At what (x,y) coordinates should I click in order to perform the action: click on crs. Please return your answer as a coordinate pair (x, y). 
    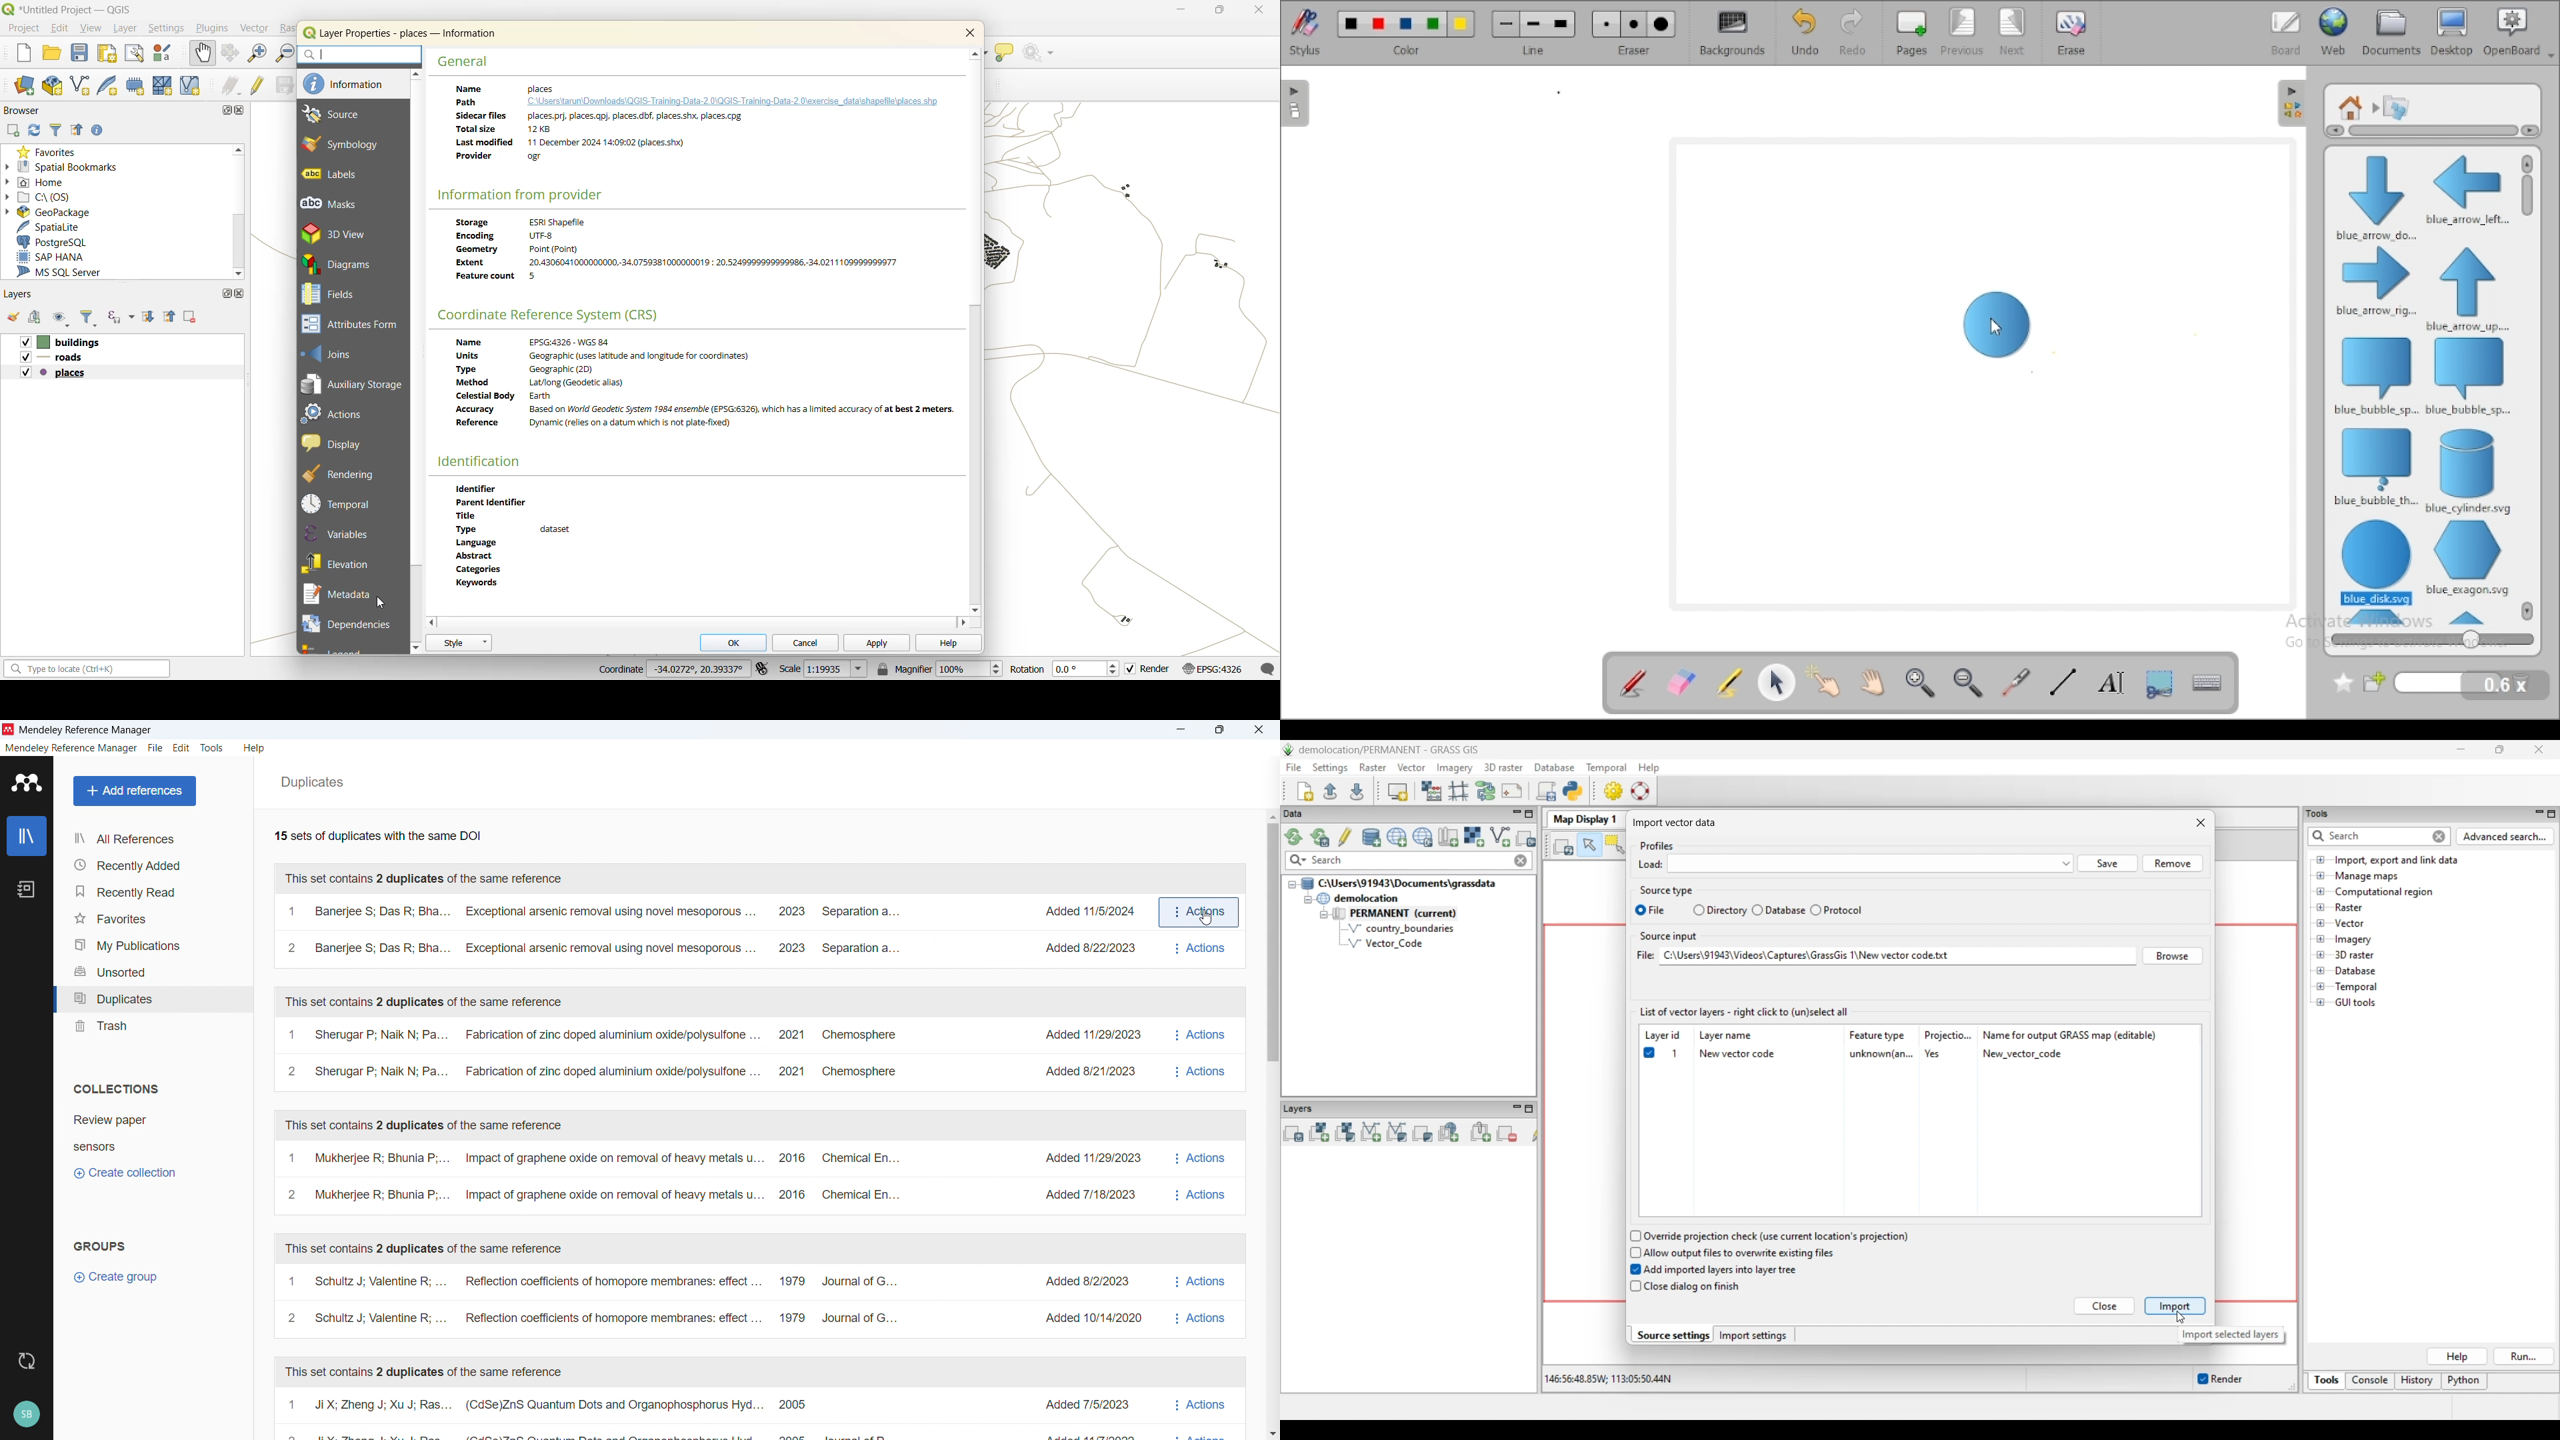
    Looking at the image, I should click on (555, 314).